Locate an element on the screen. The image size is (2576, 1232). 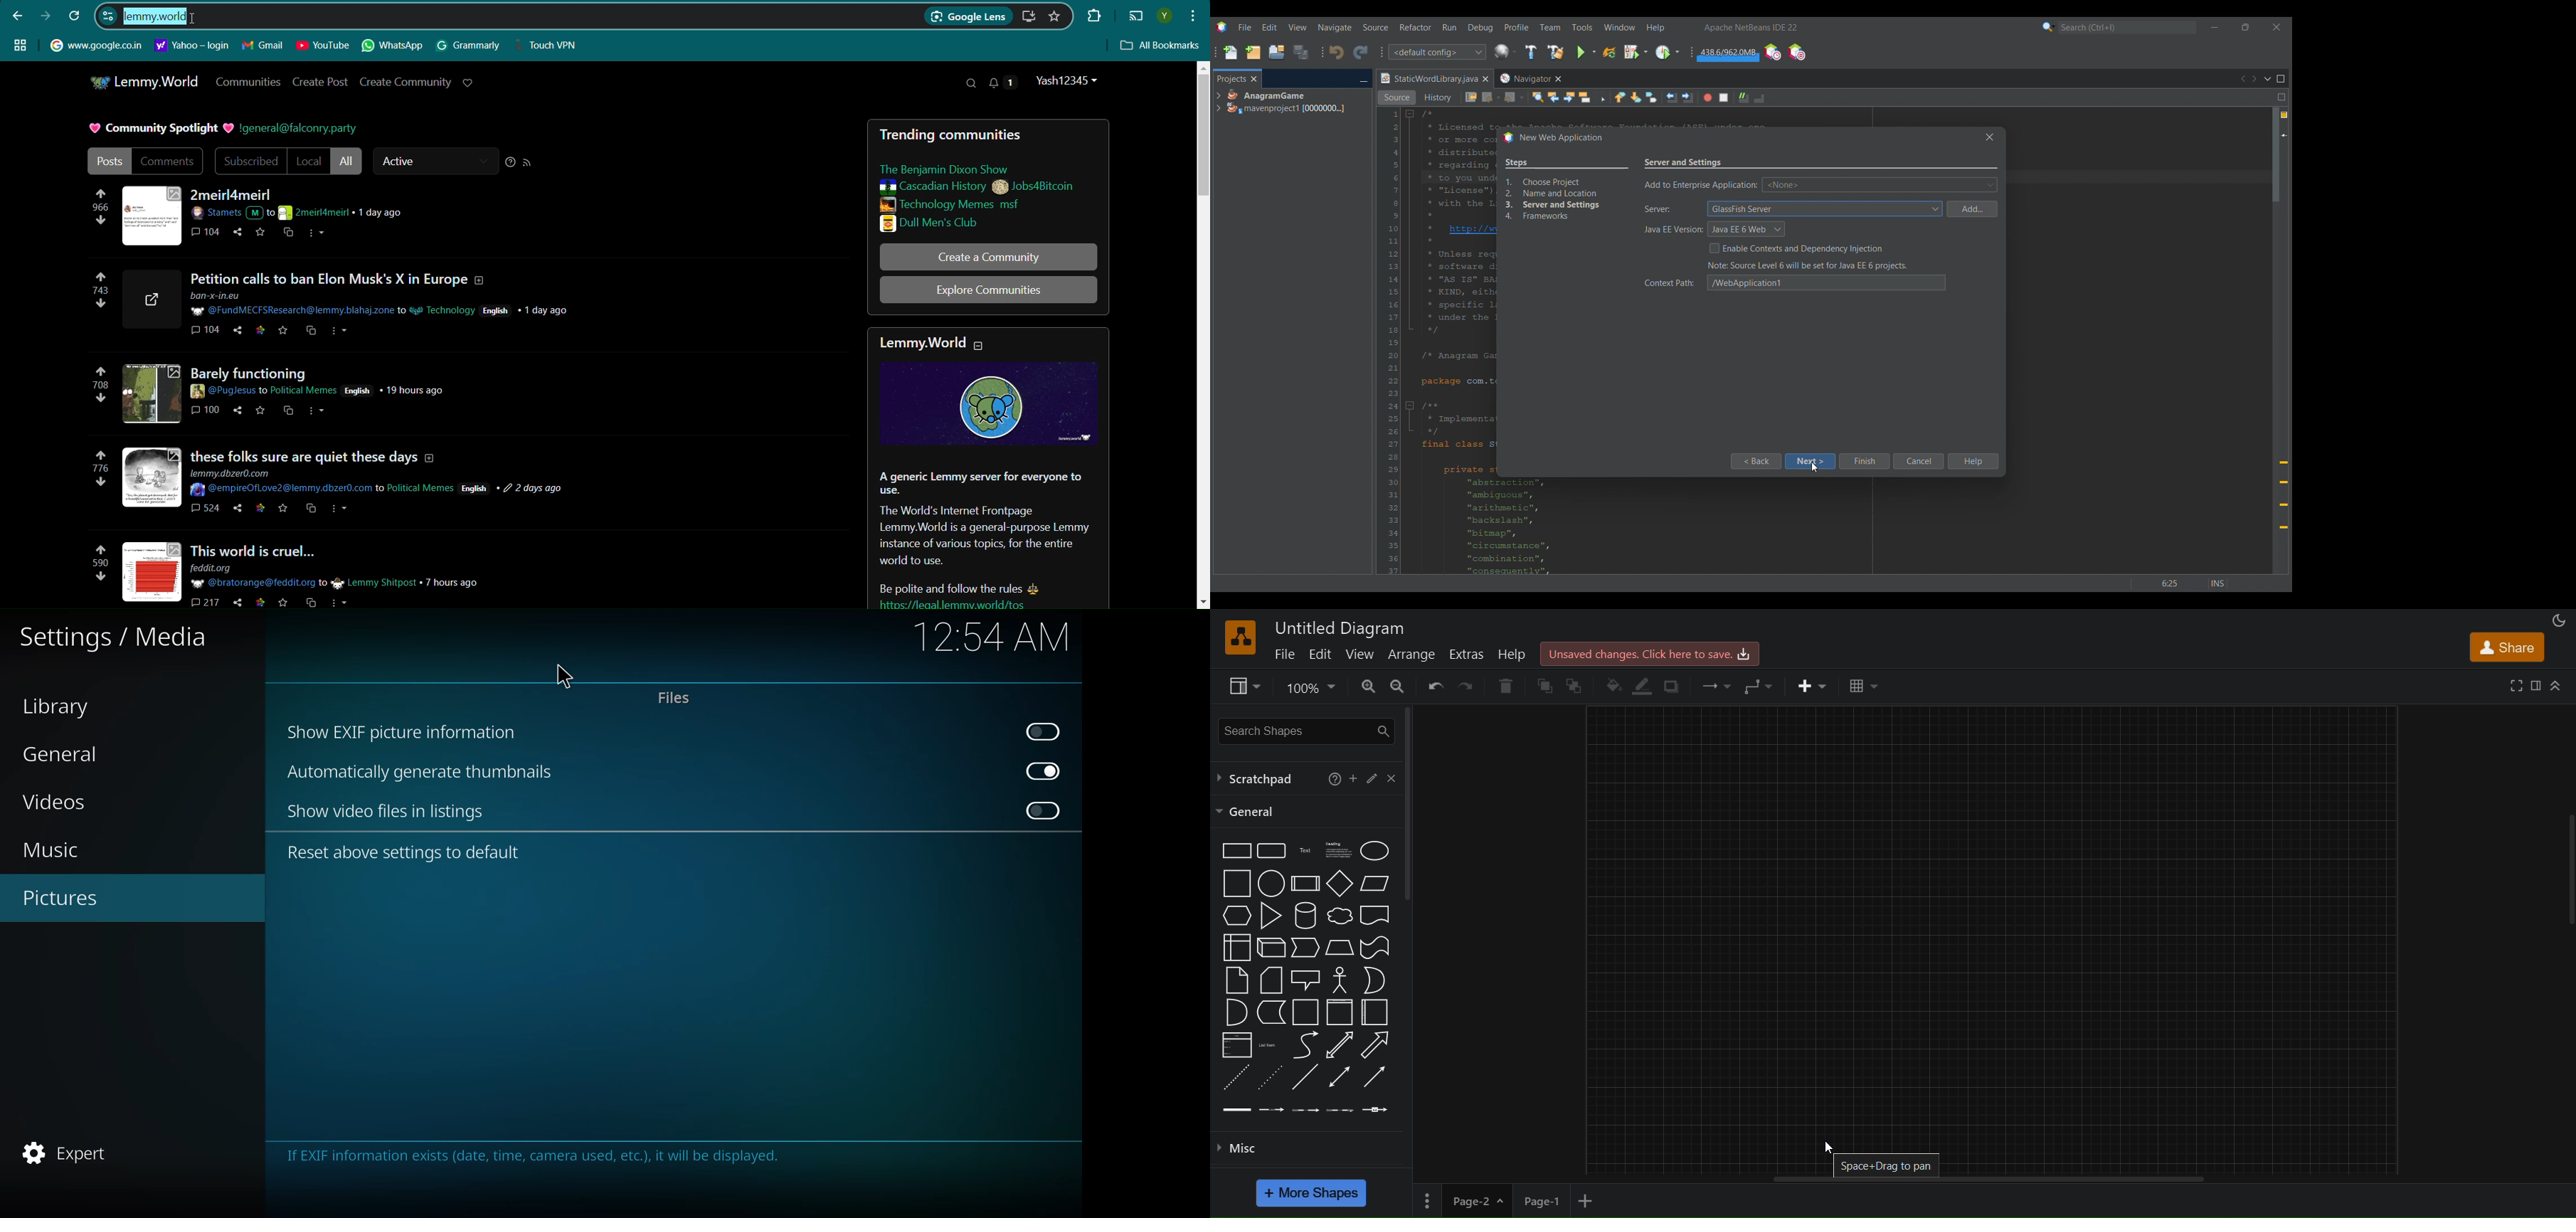
URL is located at coordinates (153, 299).